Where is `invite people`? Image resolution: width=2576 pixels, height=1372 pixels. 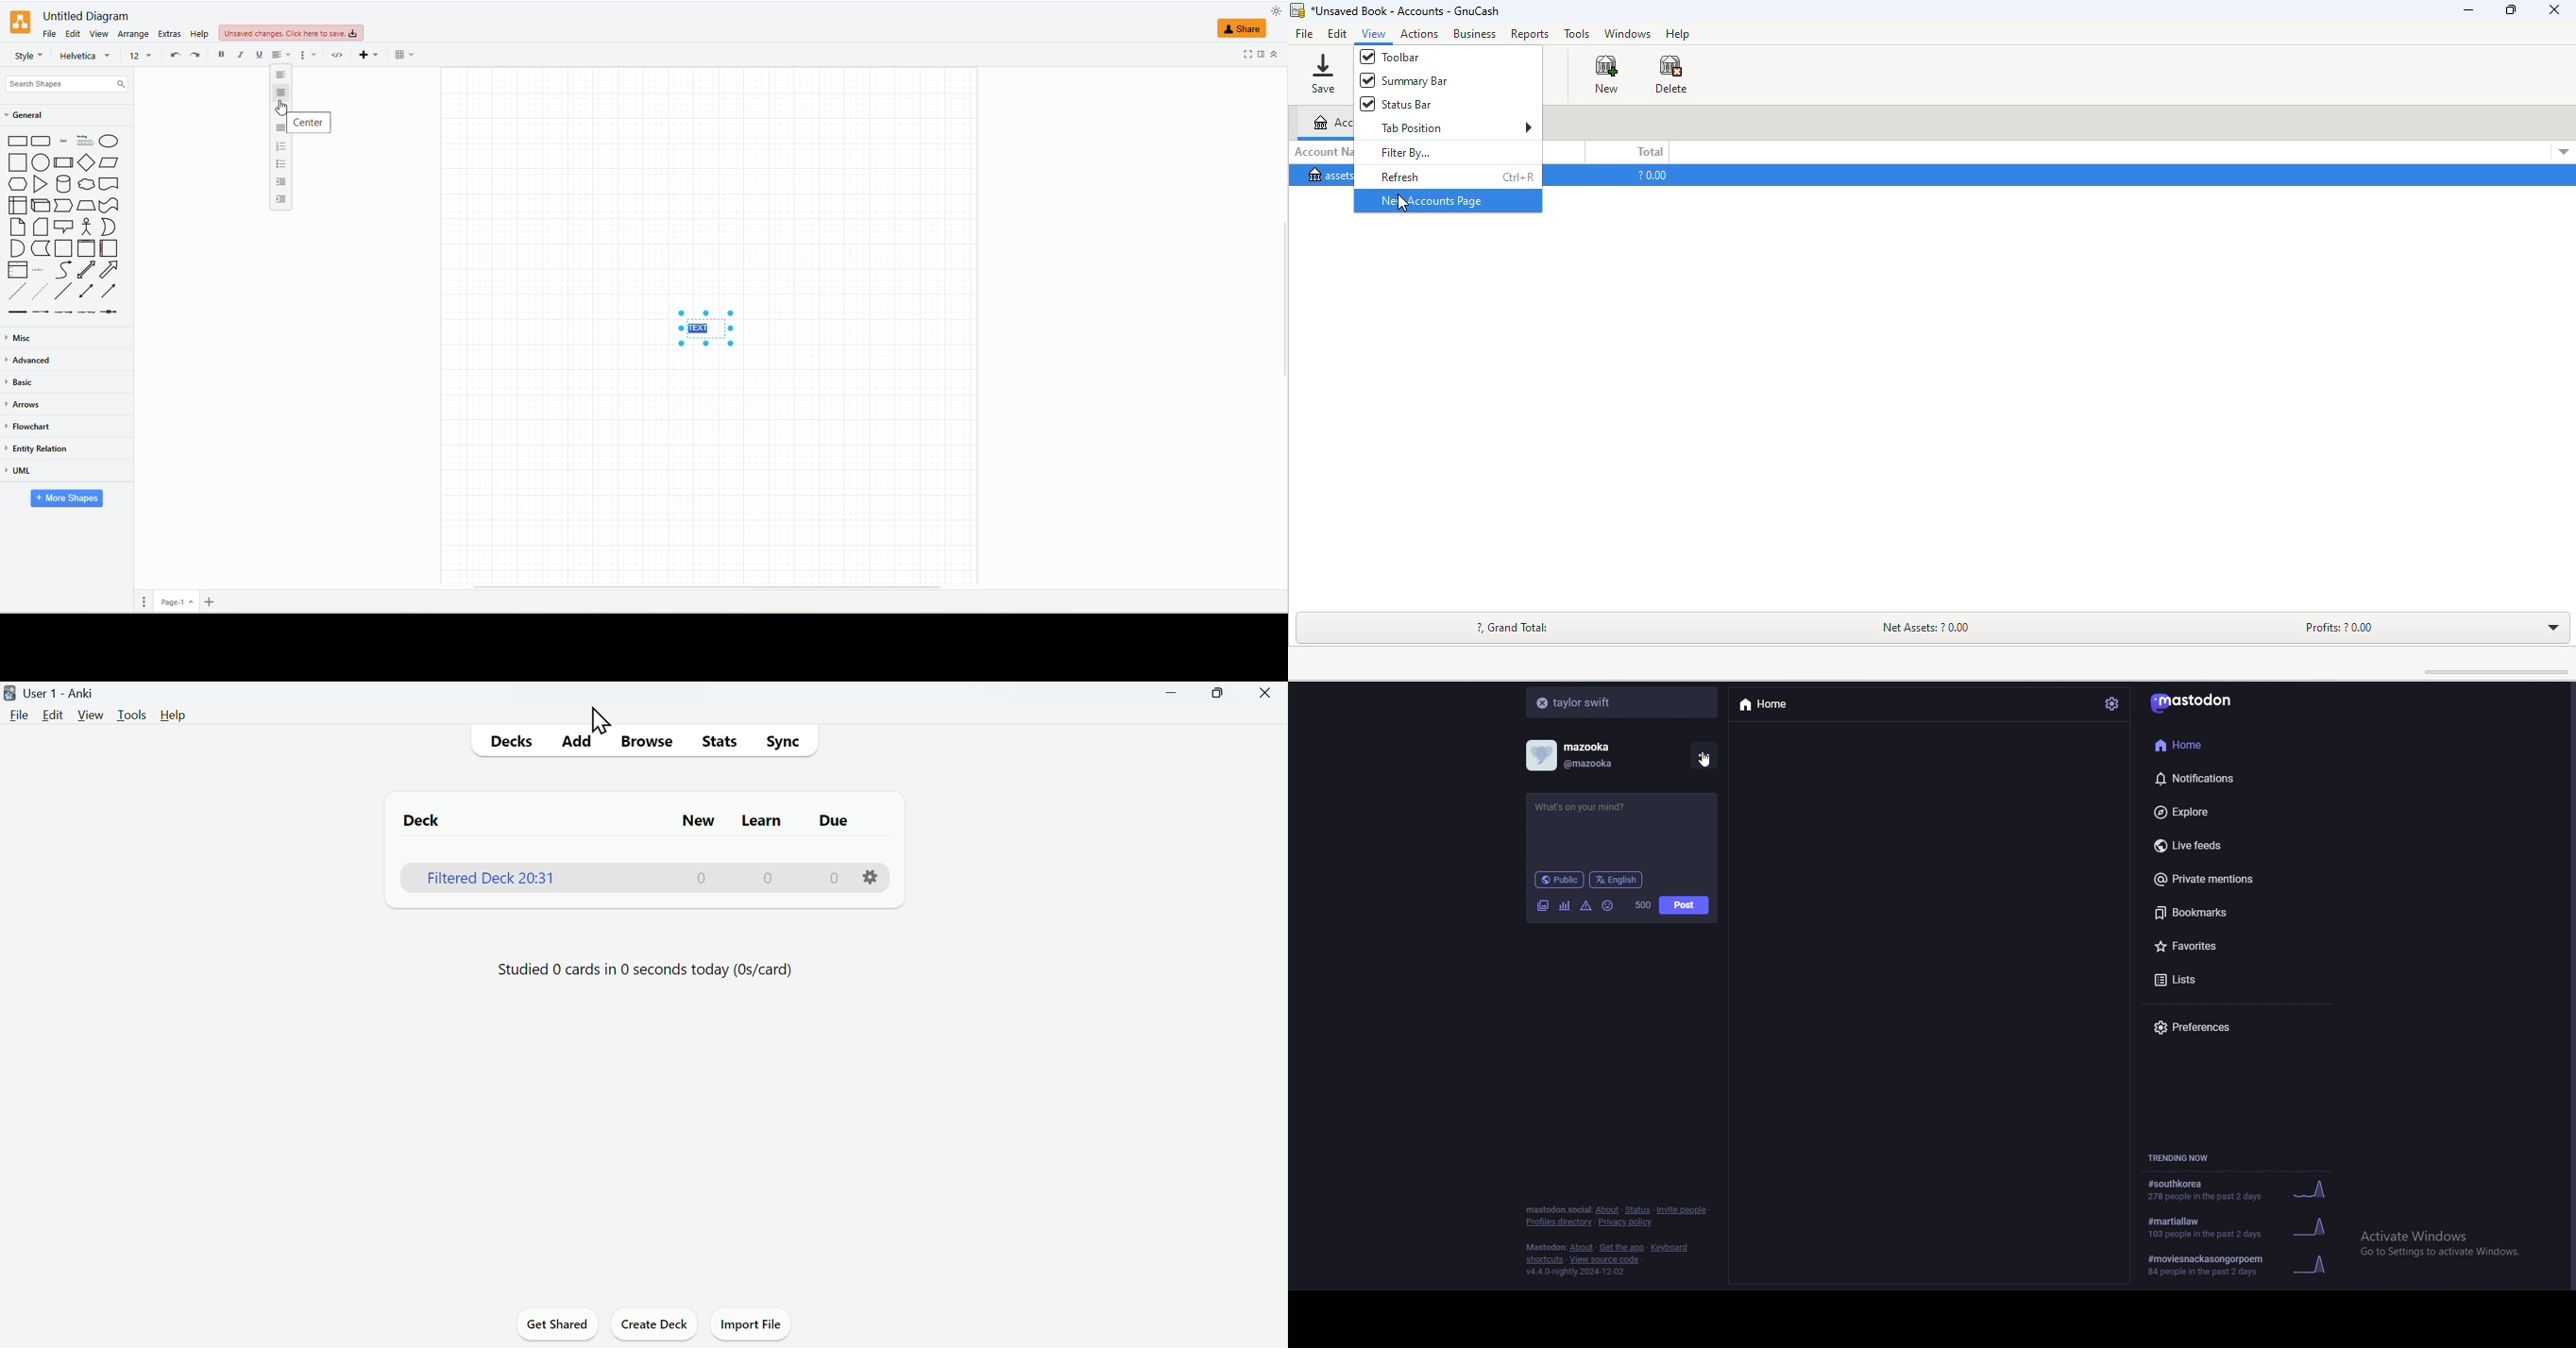 invite people is located at coordinates (1684, 1211).